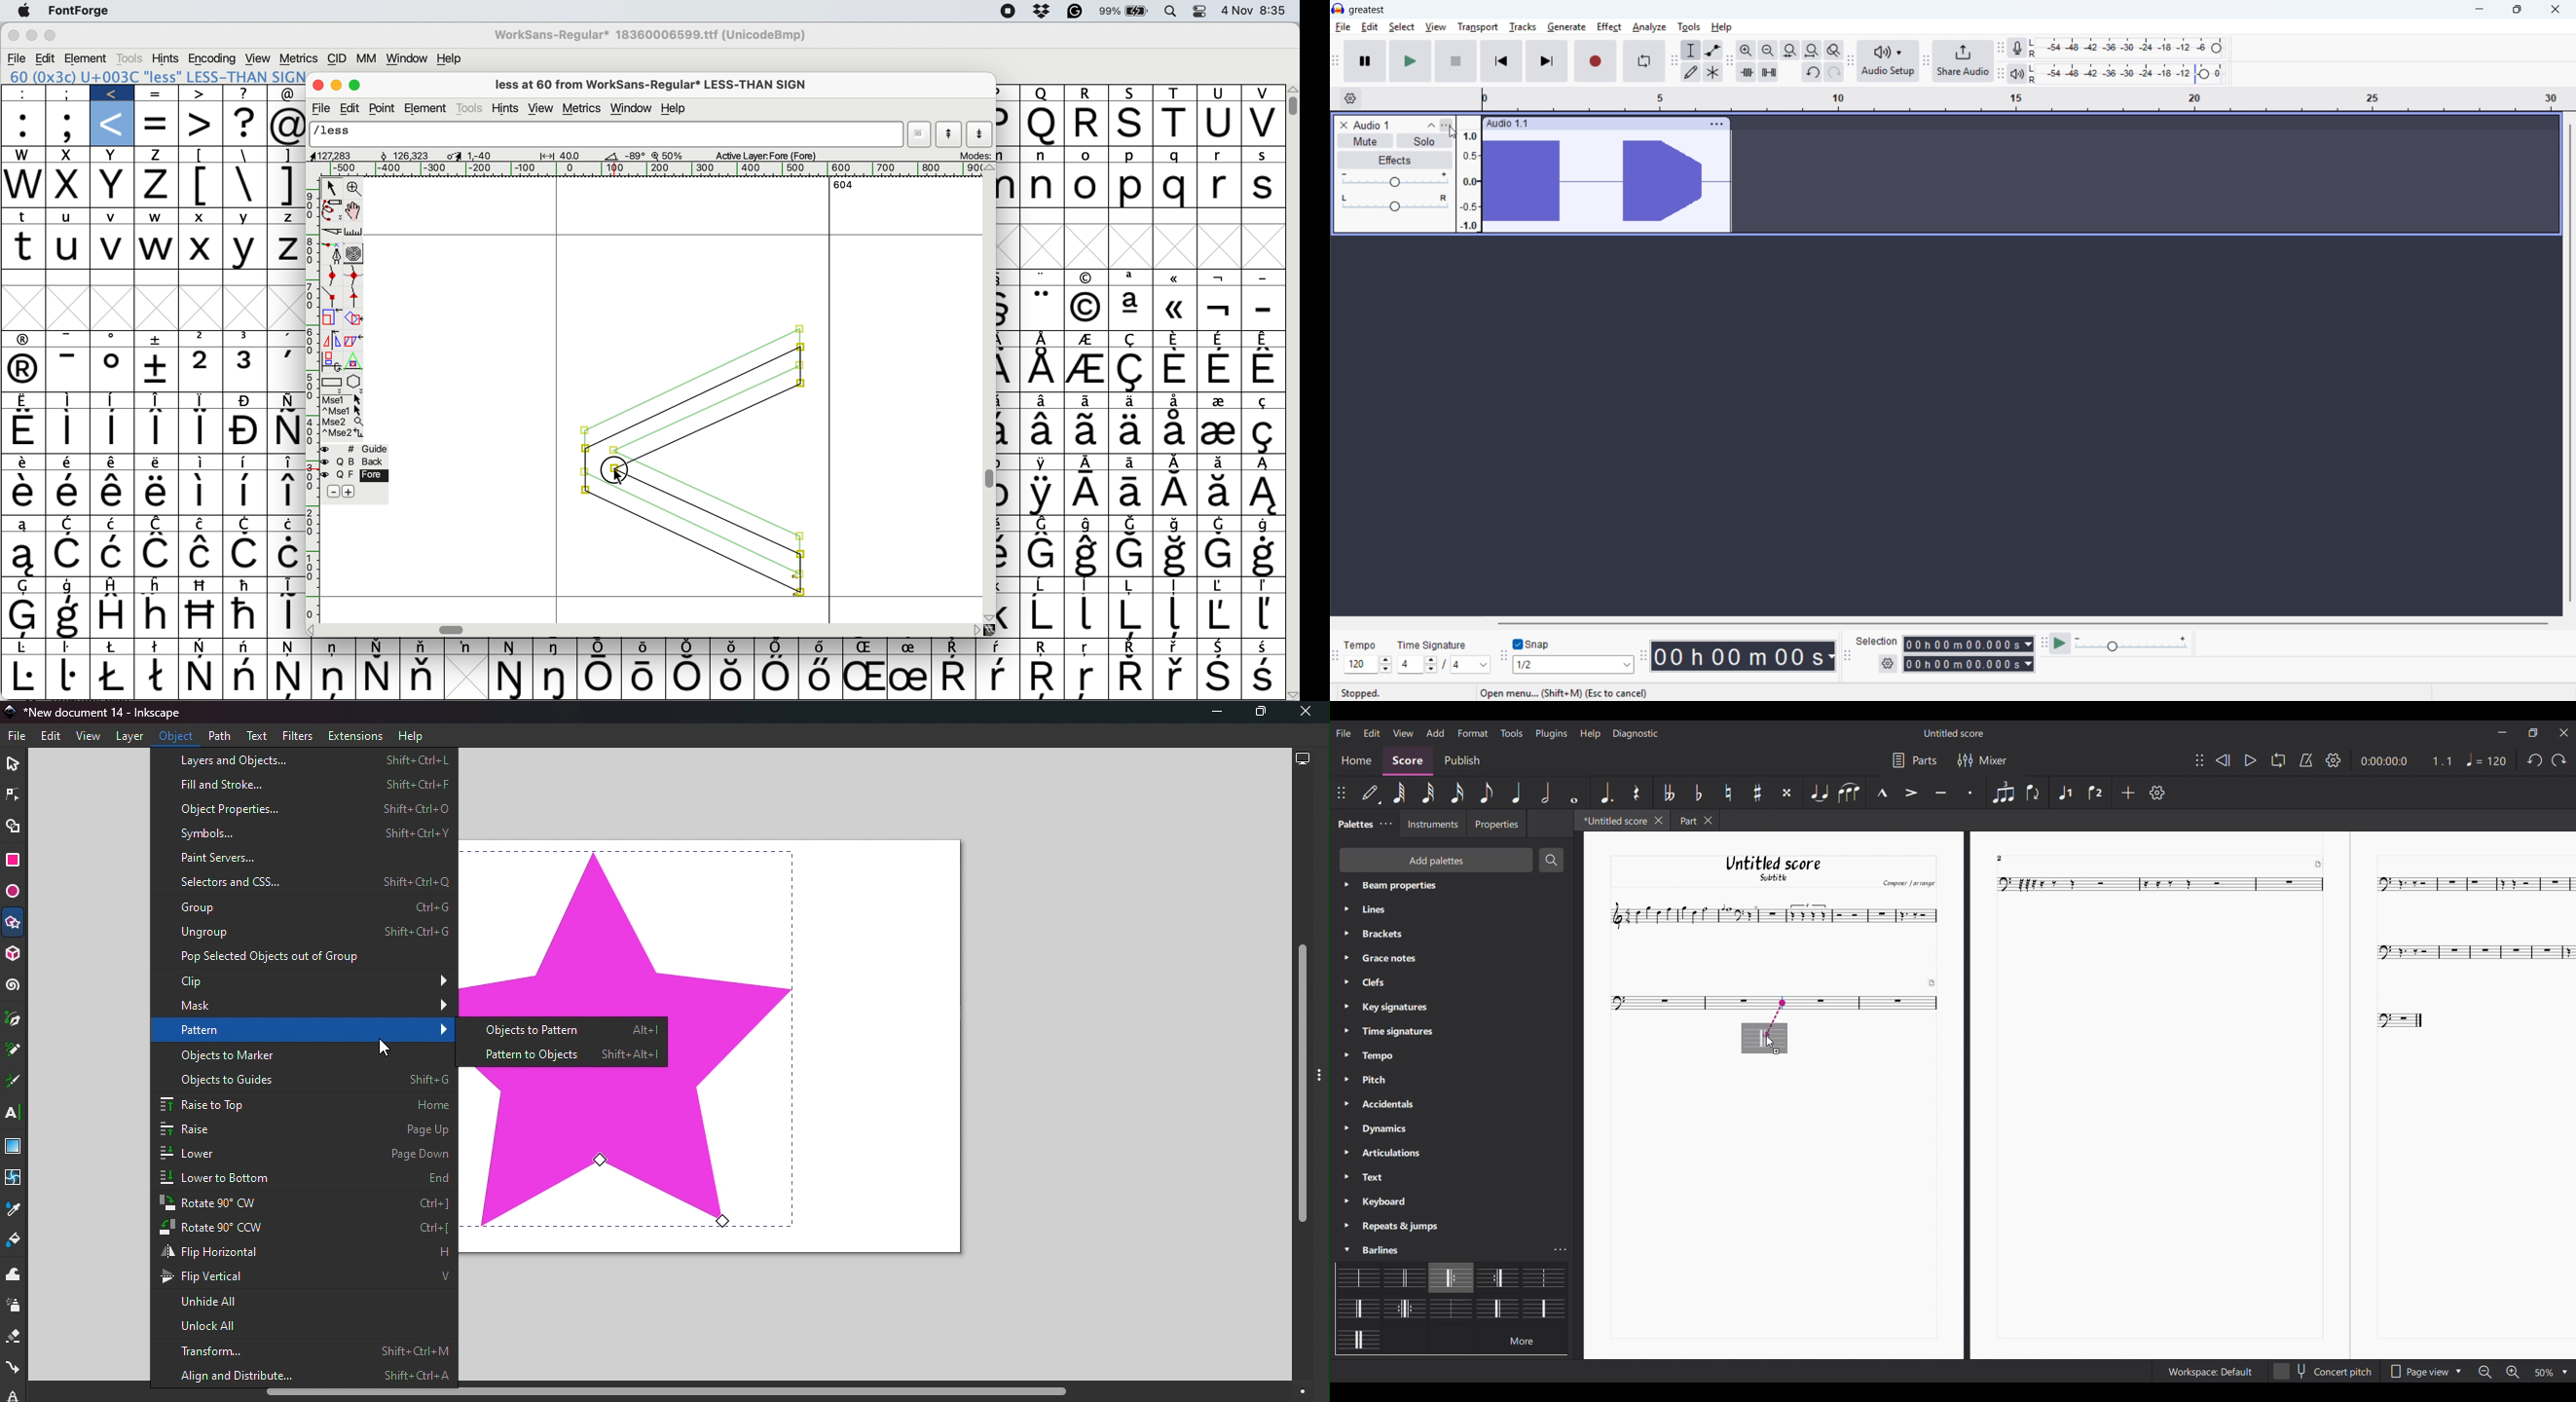  I want to click on Symbol, so click(249, 524).